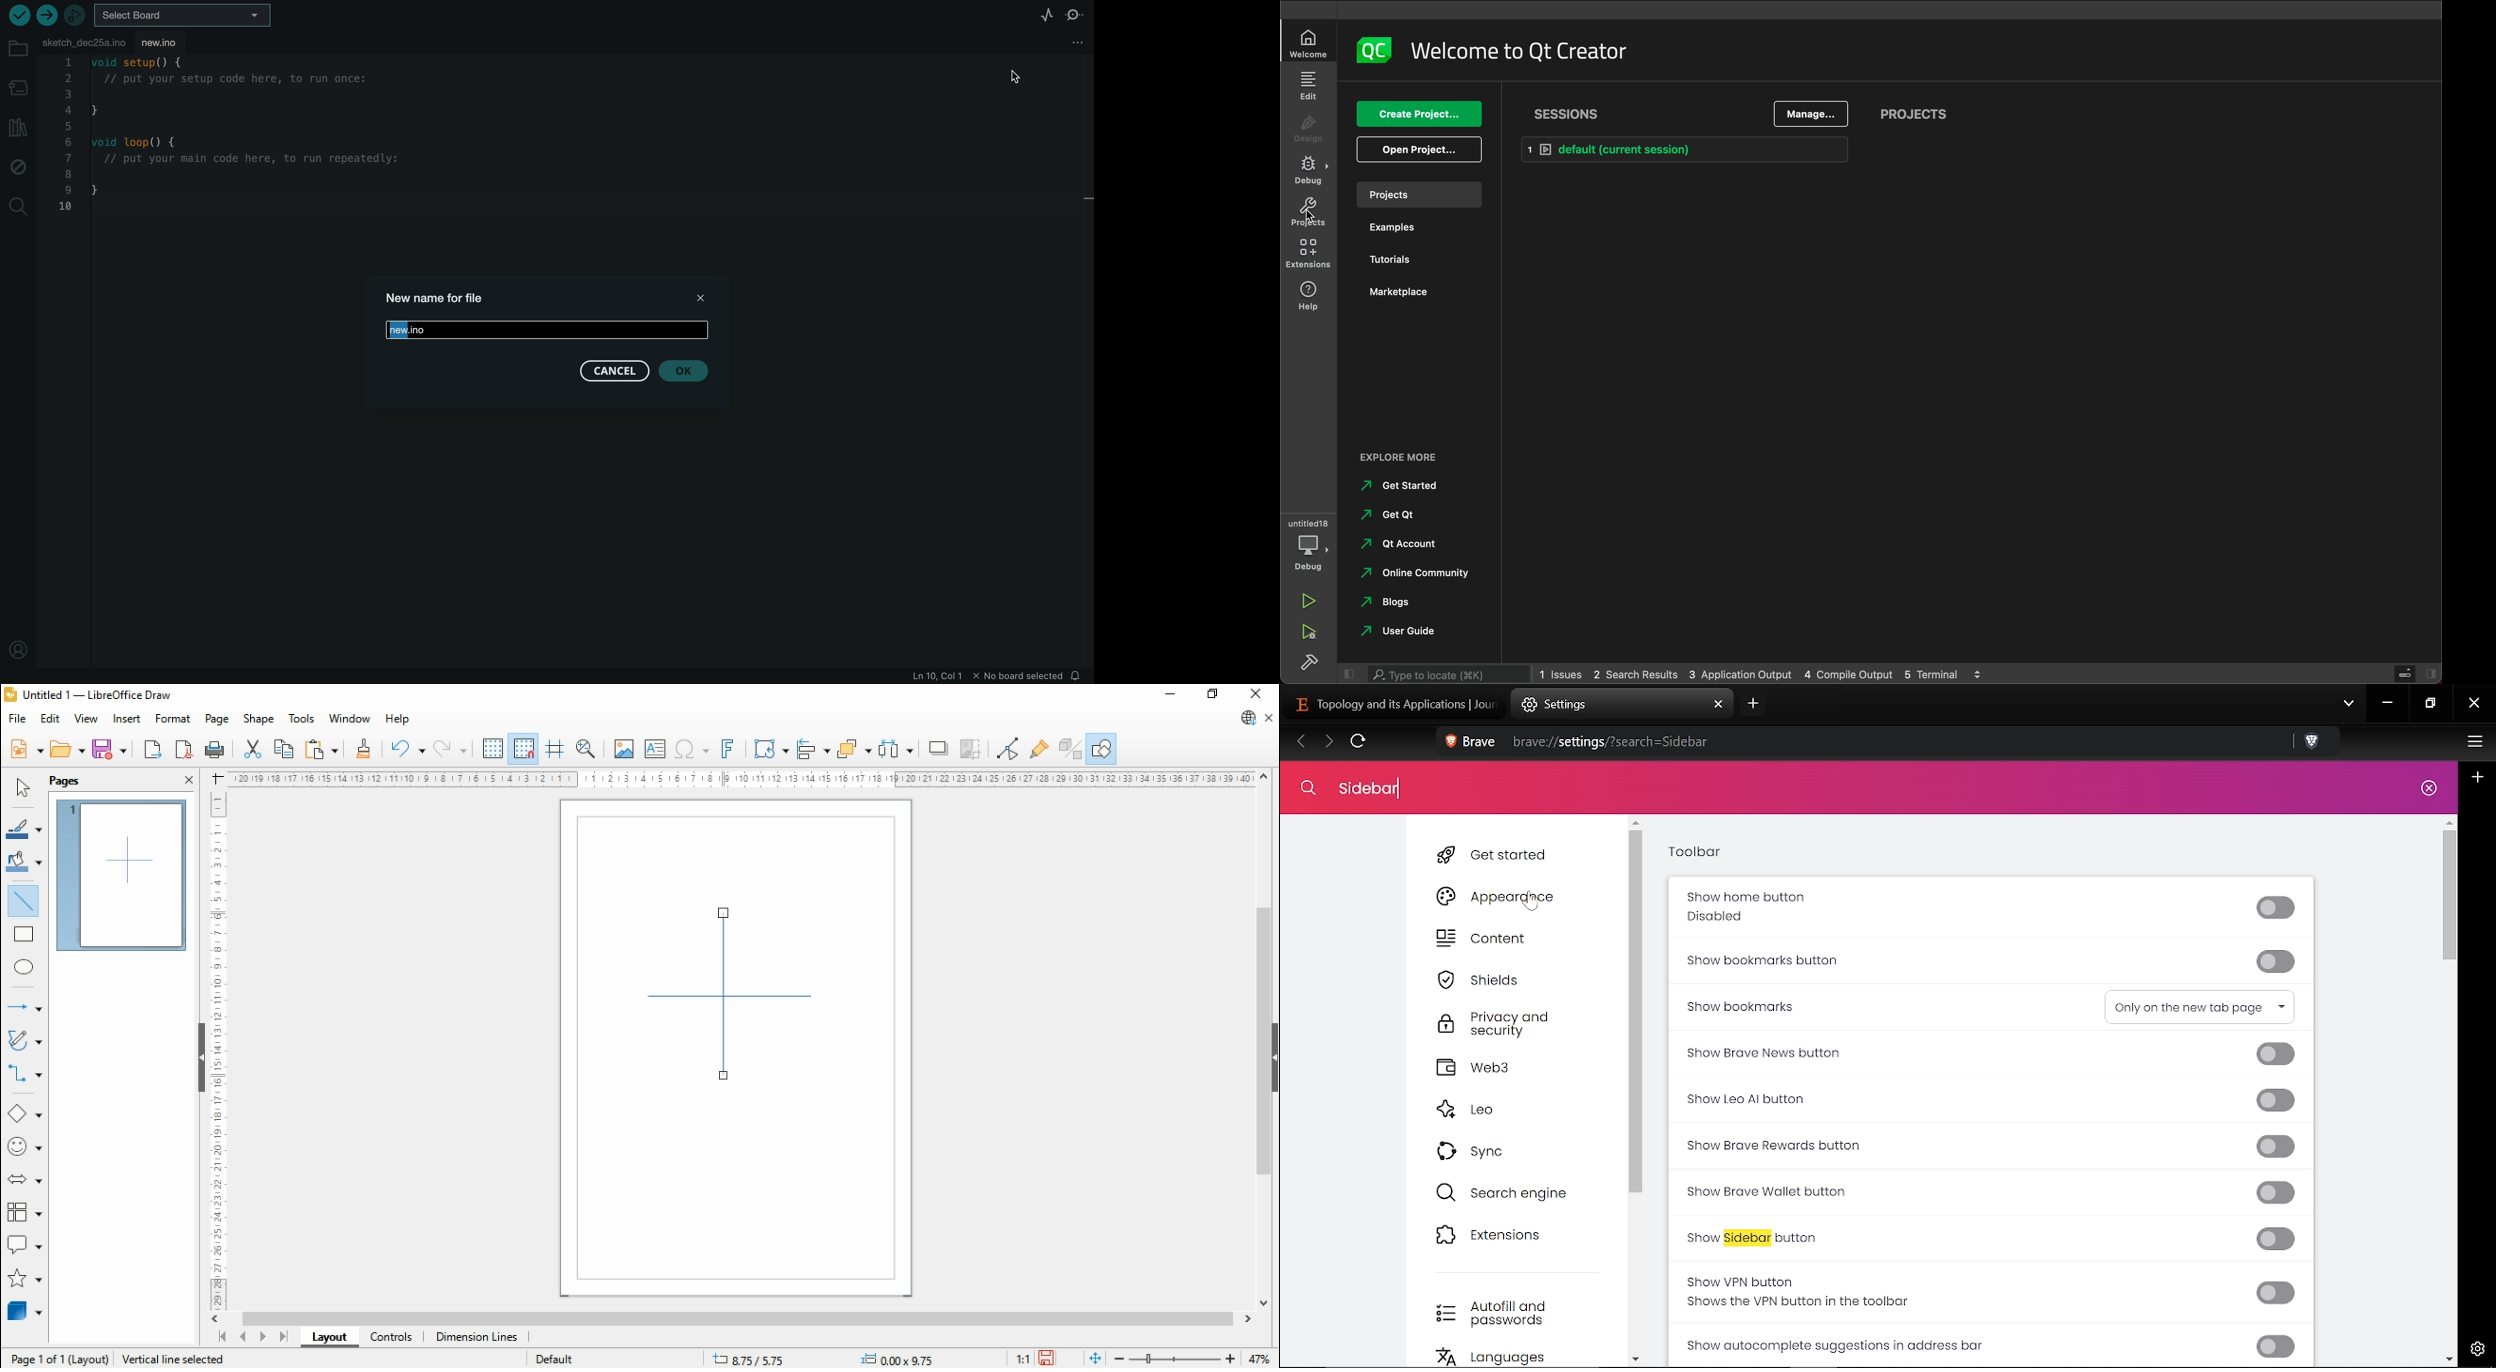  What do you see at coordinates (729, 750) in the screenshot?
I see `insert fontwork text` at bounding box center [729, 750].